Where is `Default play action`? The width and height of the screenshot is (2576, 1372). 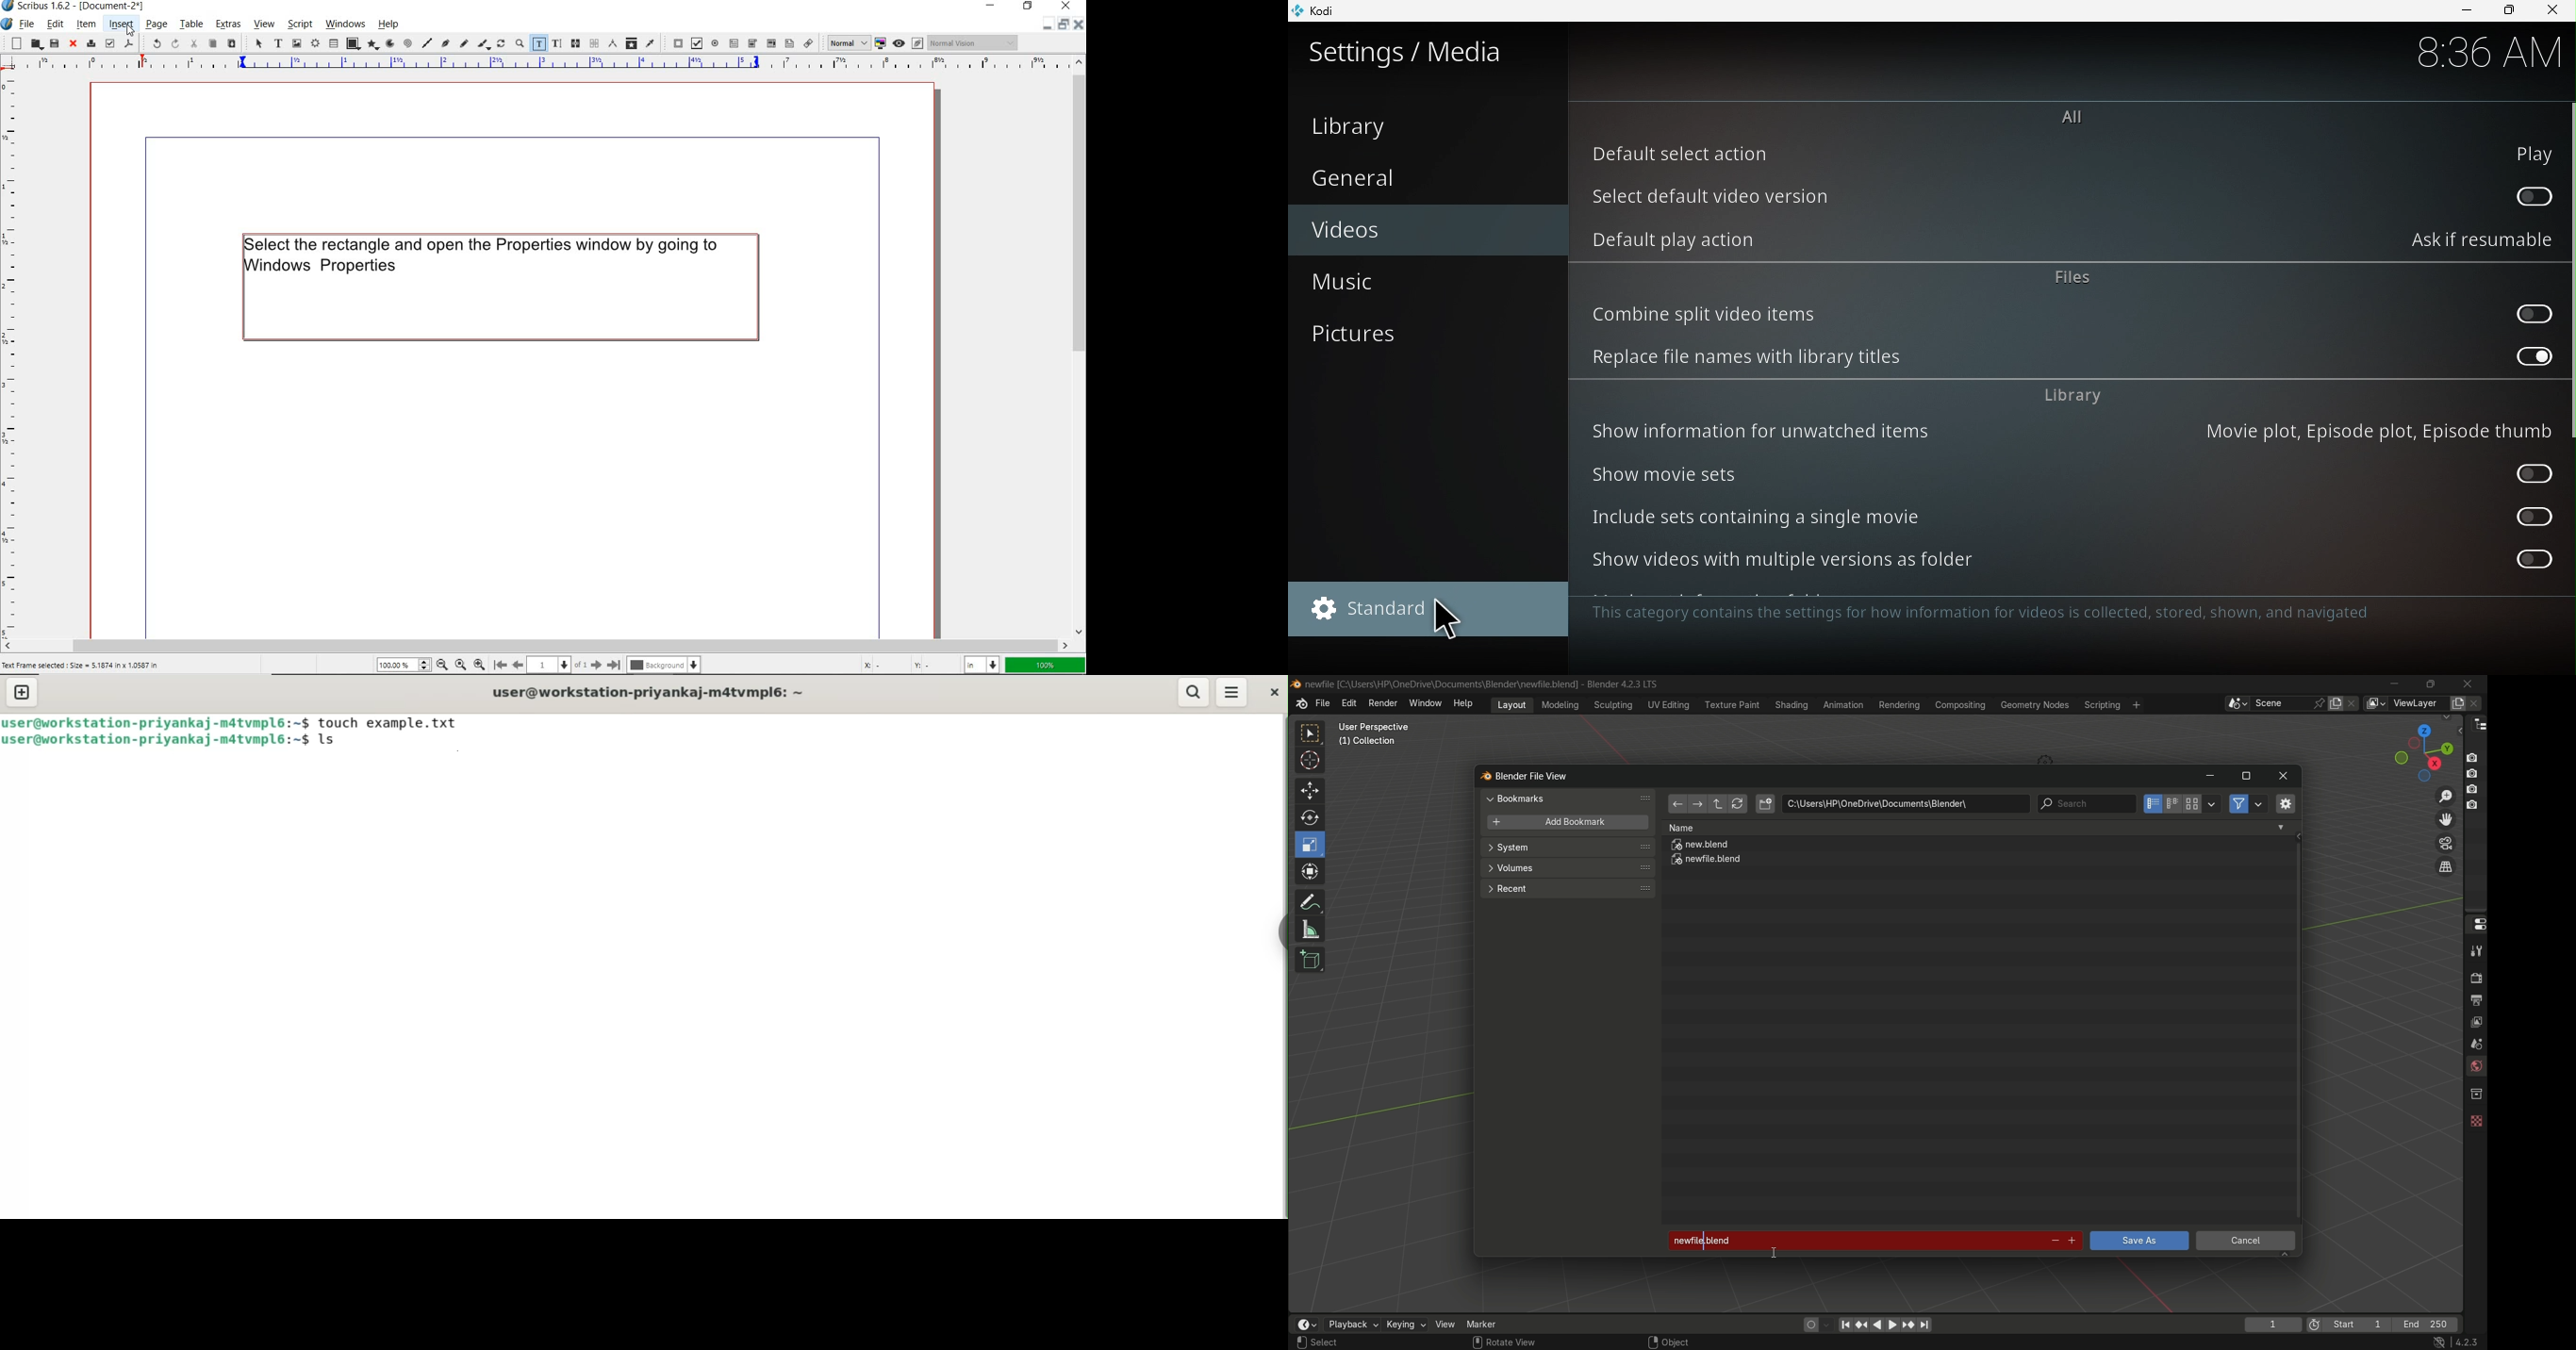
Default play action is located at coordinates (2067, 241).